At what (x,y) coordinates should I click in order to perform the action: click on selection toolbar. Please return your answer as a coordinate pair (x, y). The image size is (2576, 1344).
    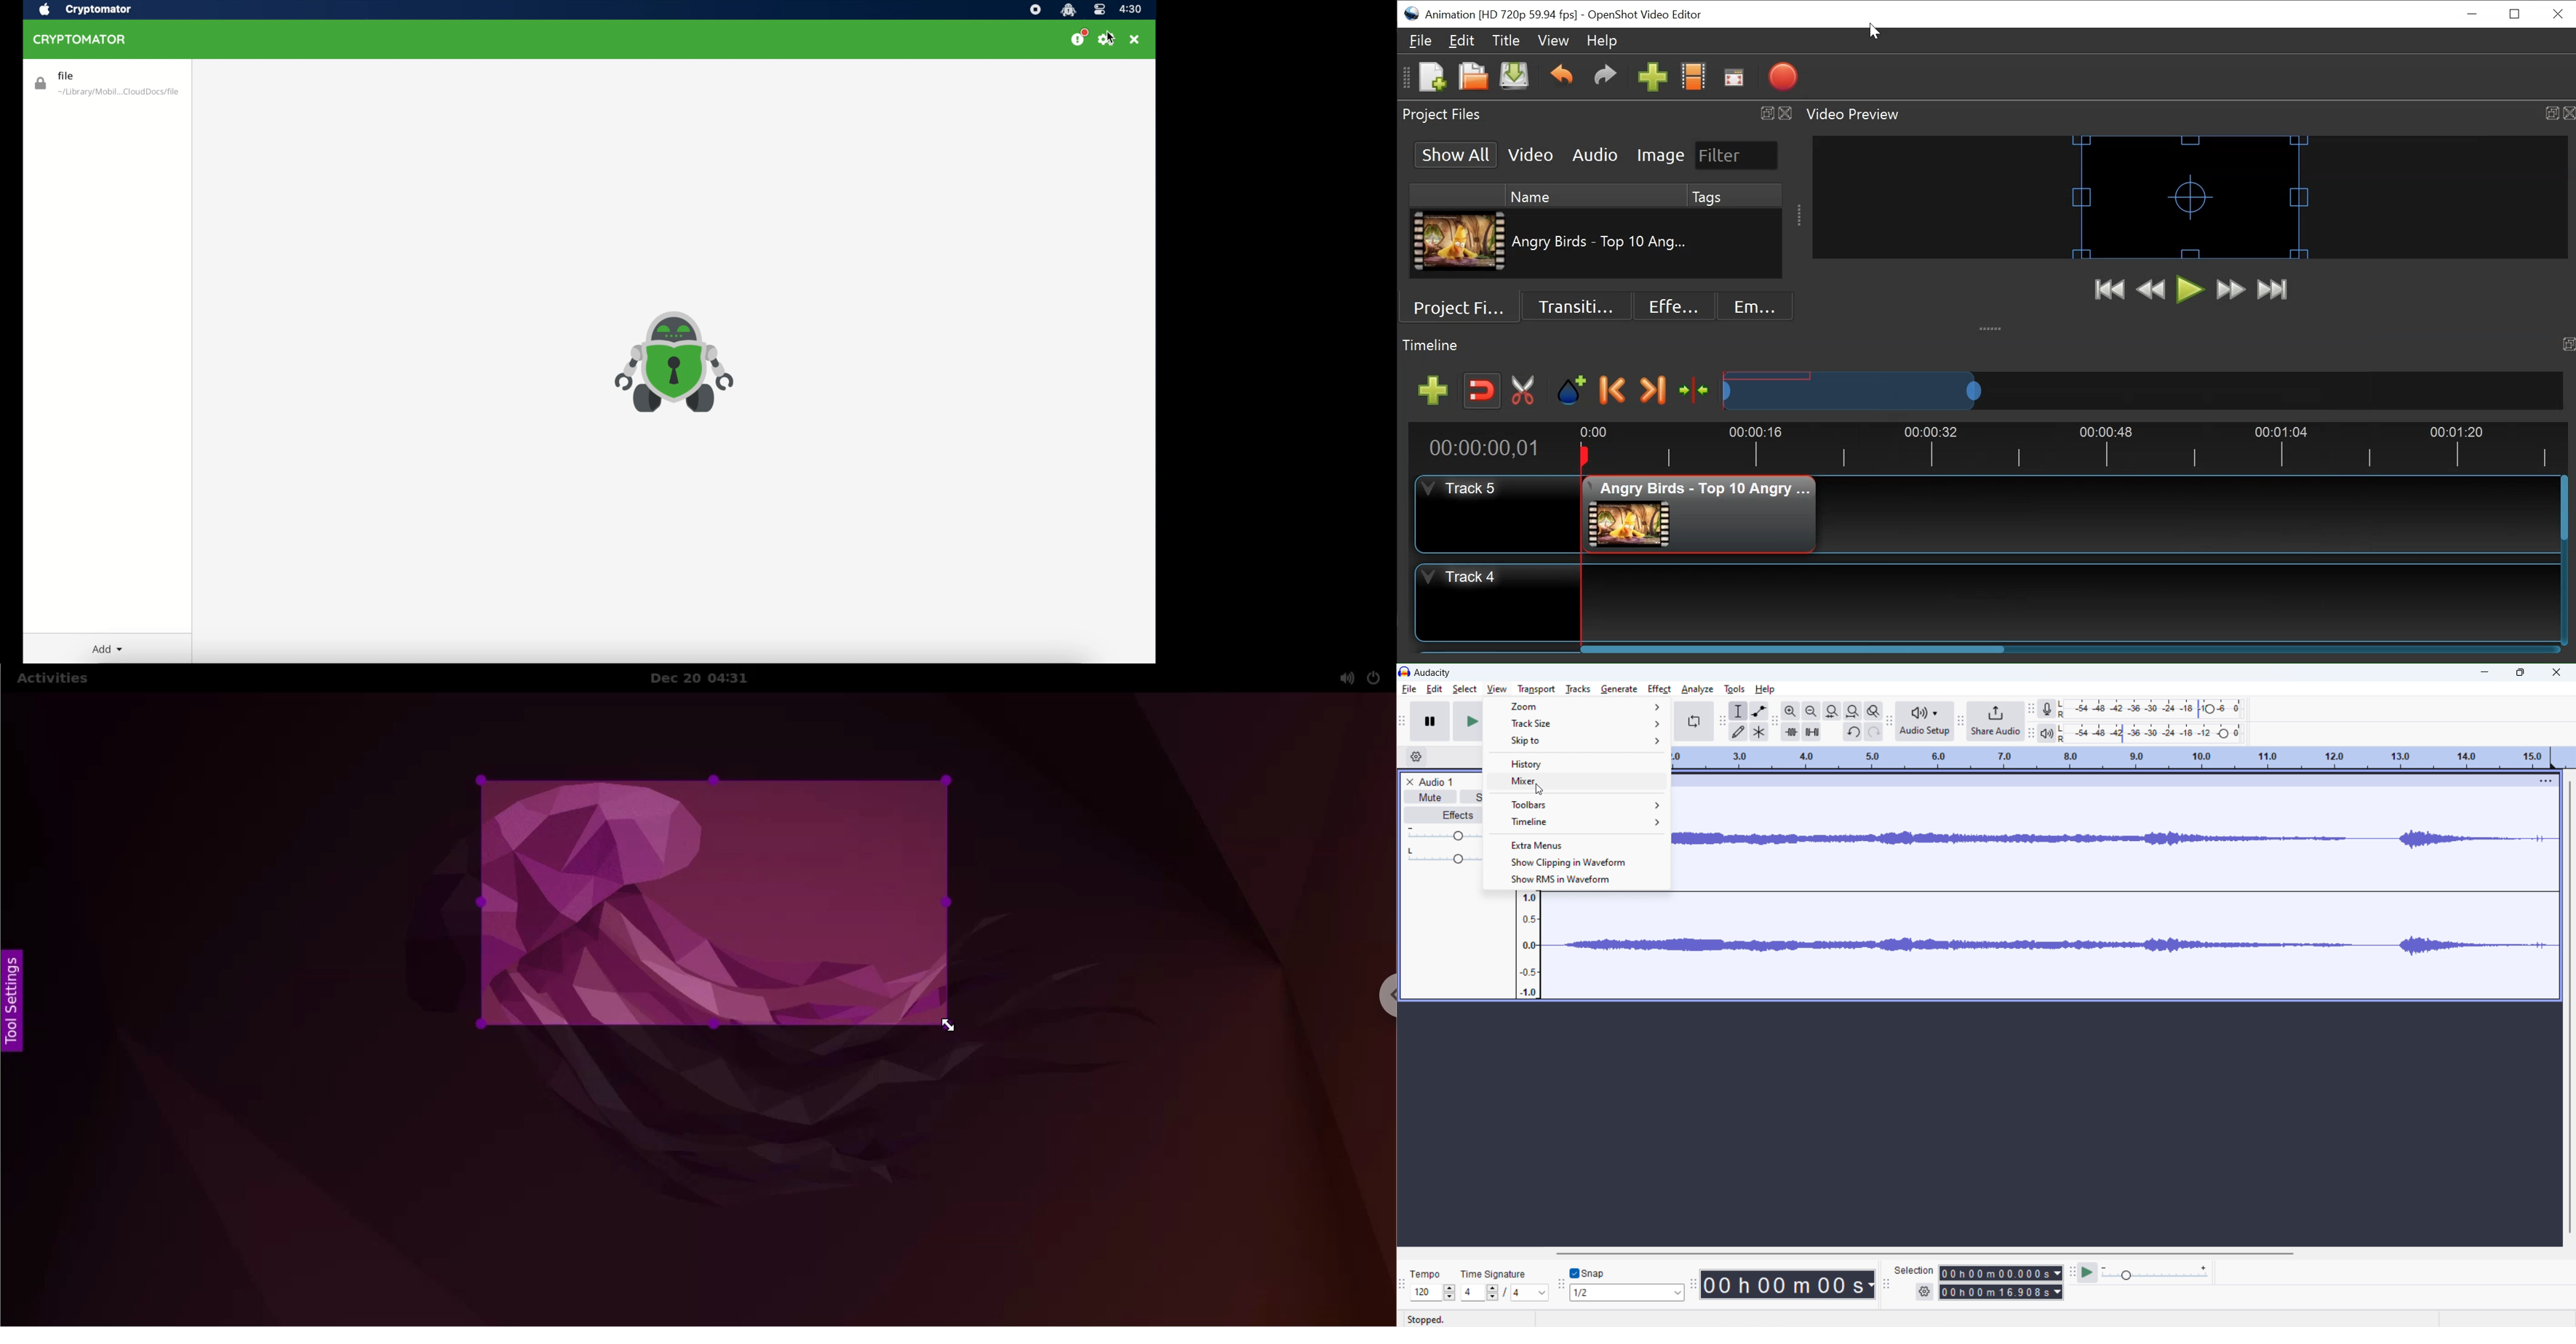
    Looking at the image, I should click on (1886, 1284).